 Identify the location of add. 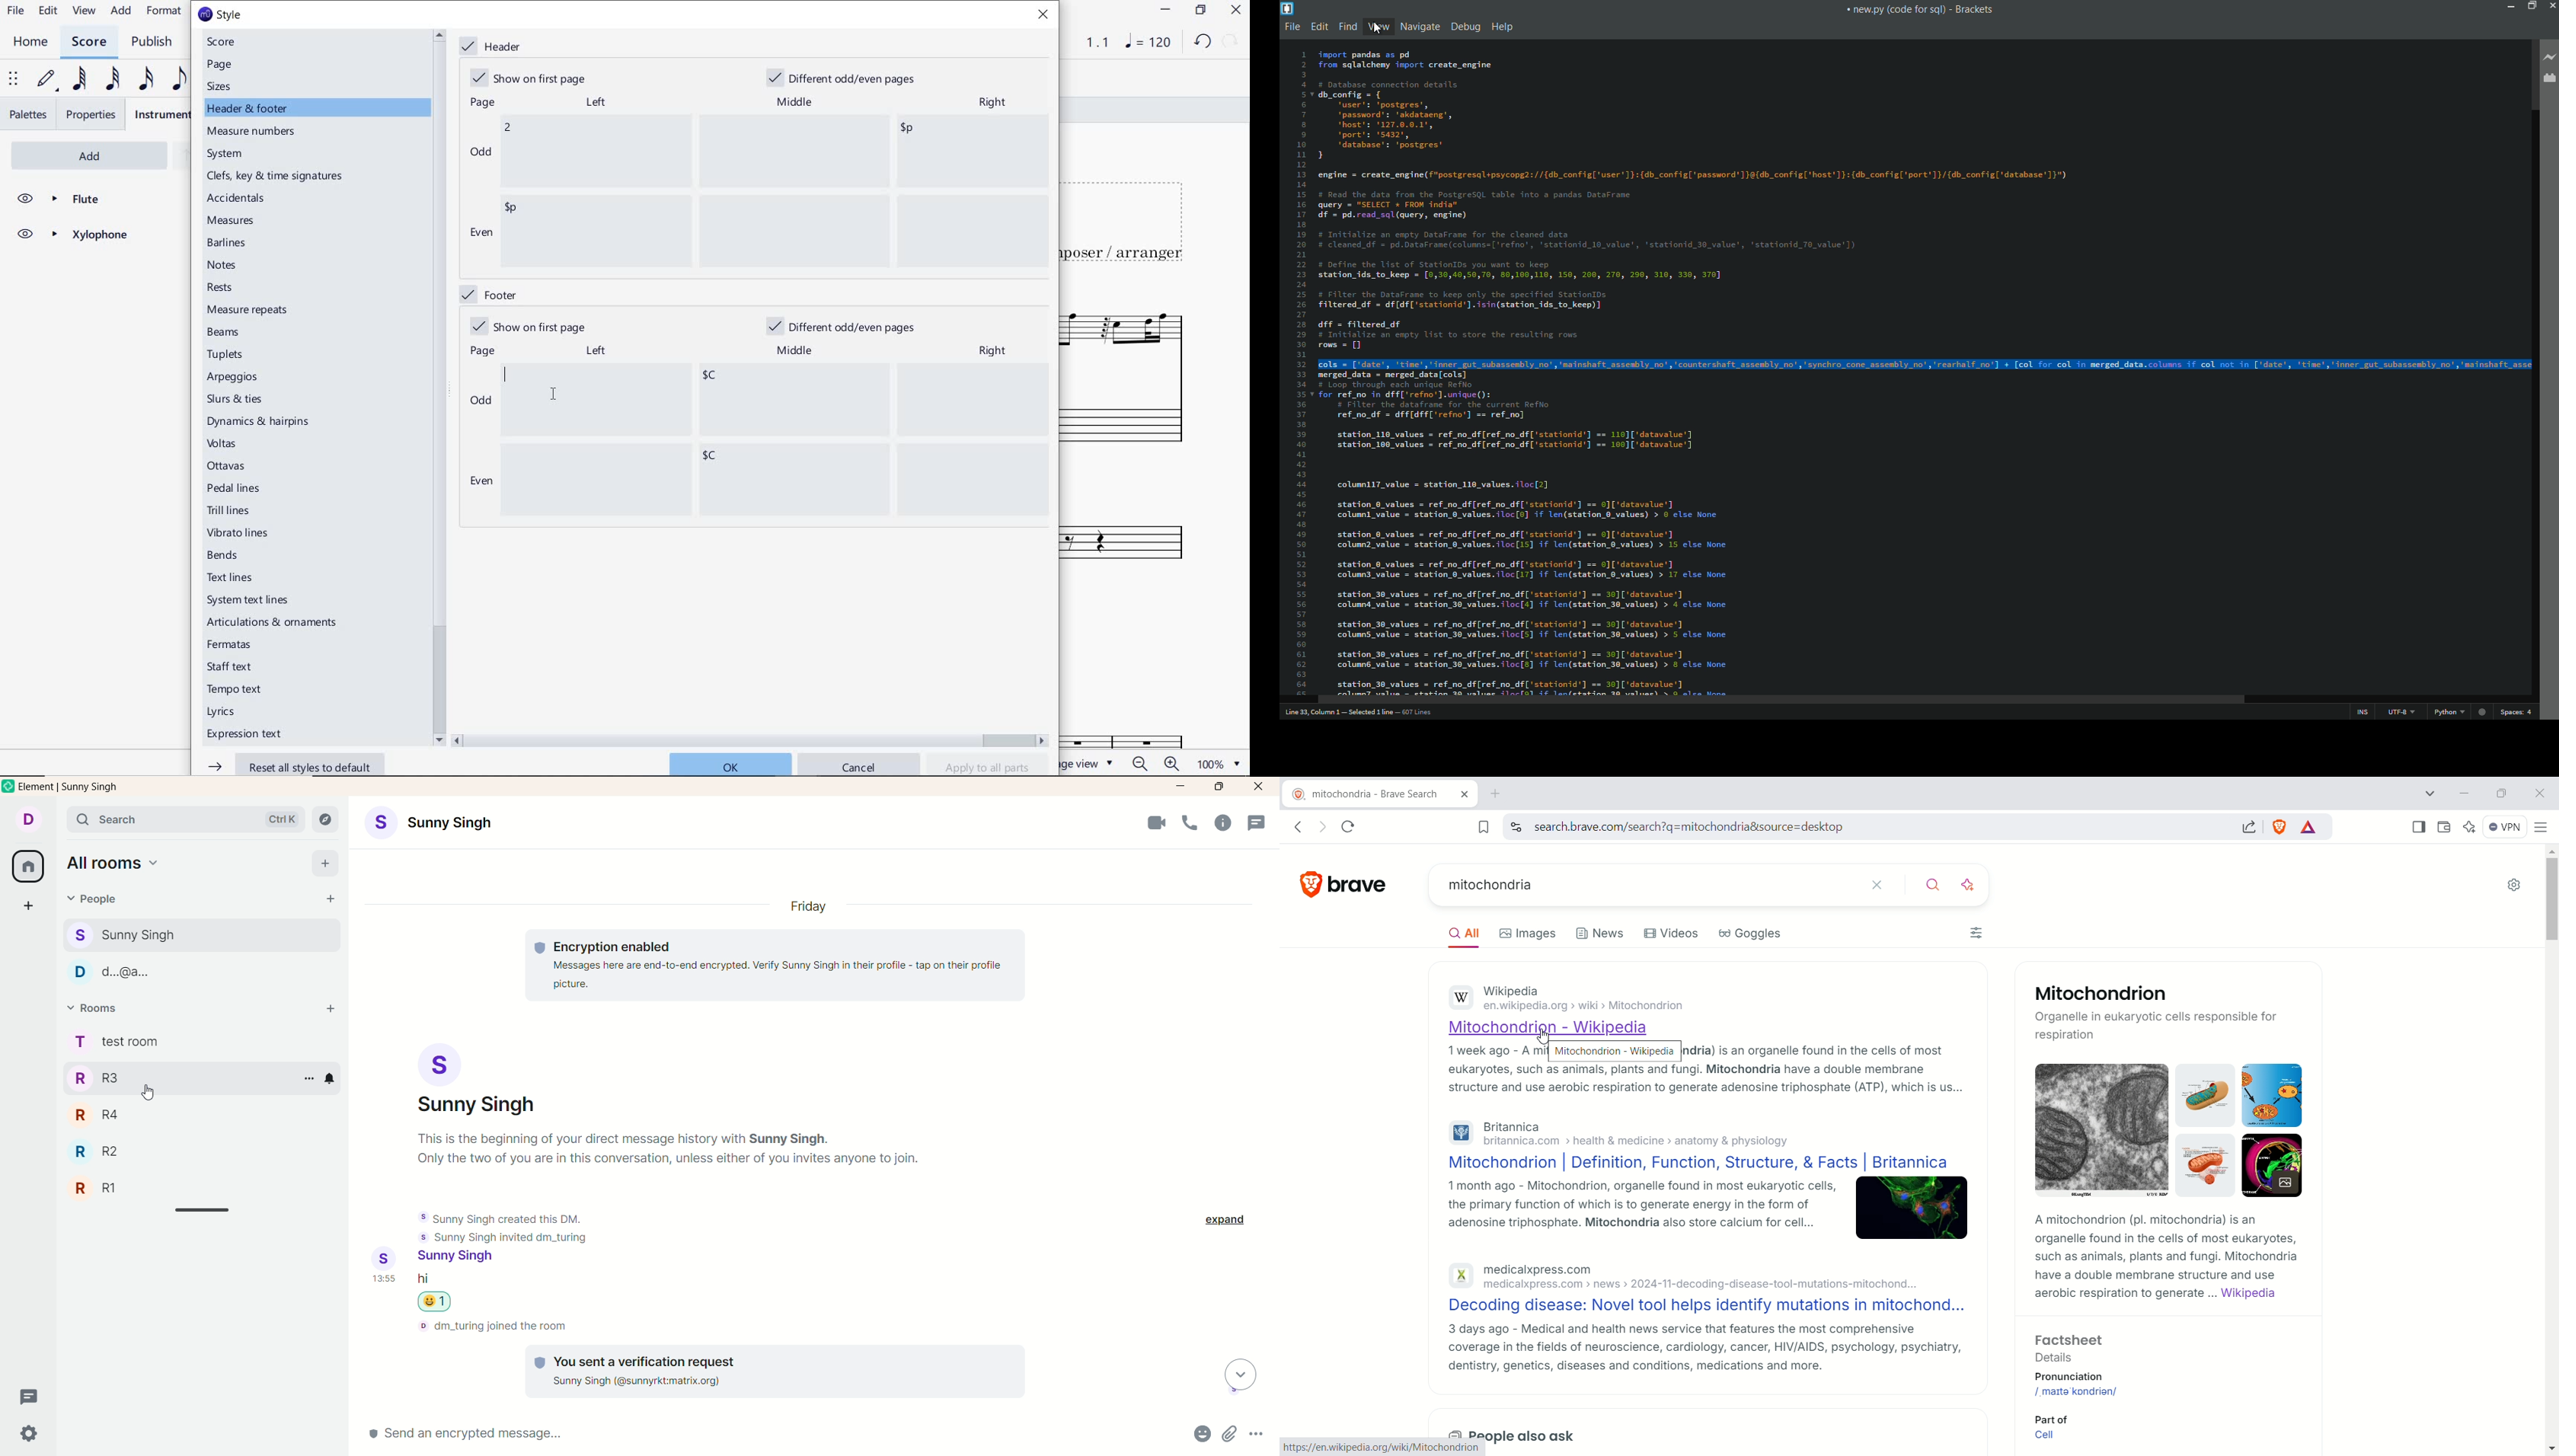
(327, 865).